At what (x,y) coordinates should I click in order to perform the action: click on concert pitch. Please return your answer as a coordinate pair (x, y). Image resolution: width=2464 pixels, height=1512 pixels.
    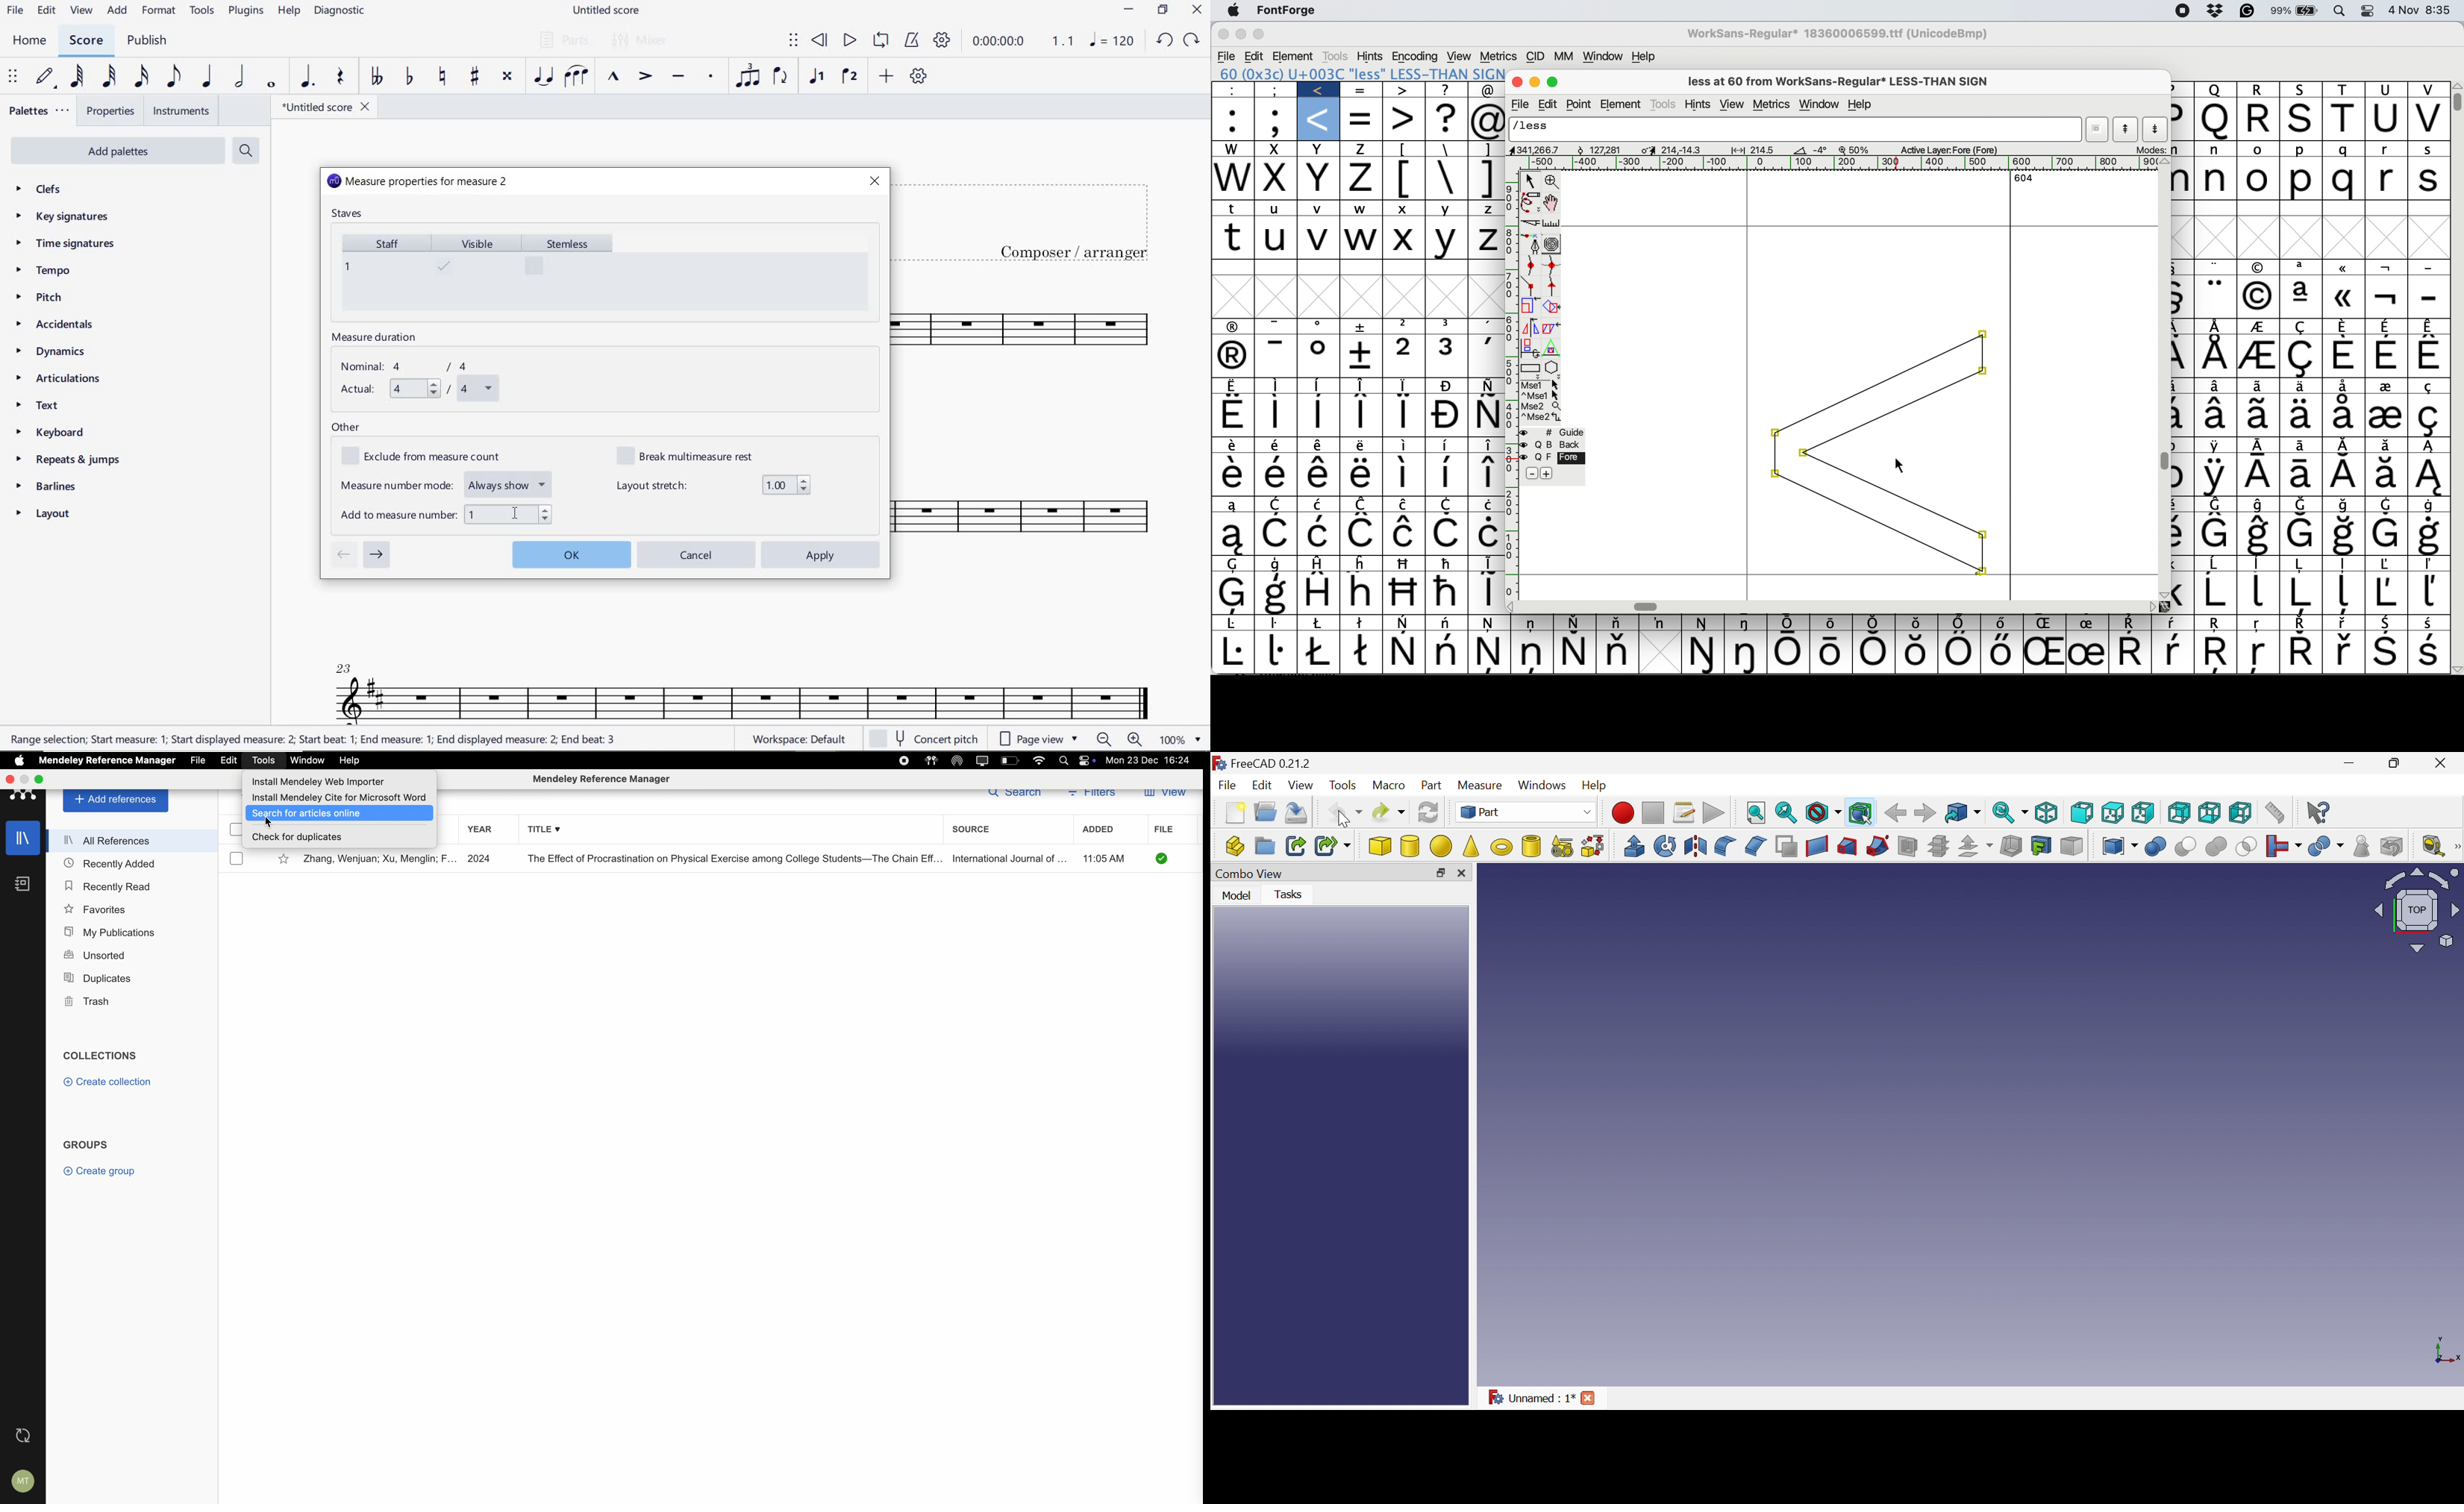
    Looking at the image, I should click on (926, 738).